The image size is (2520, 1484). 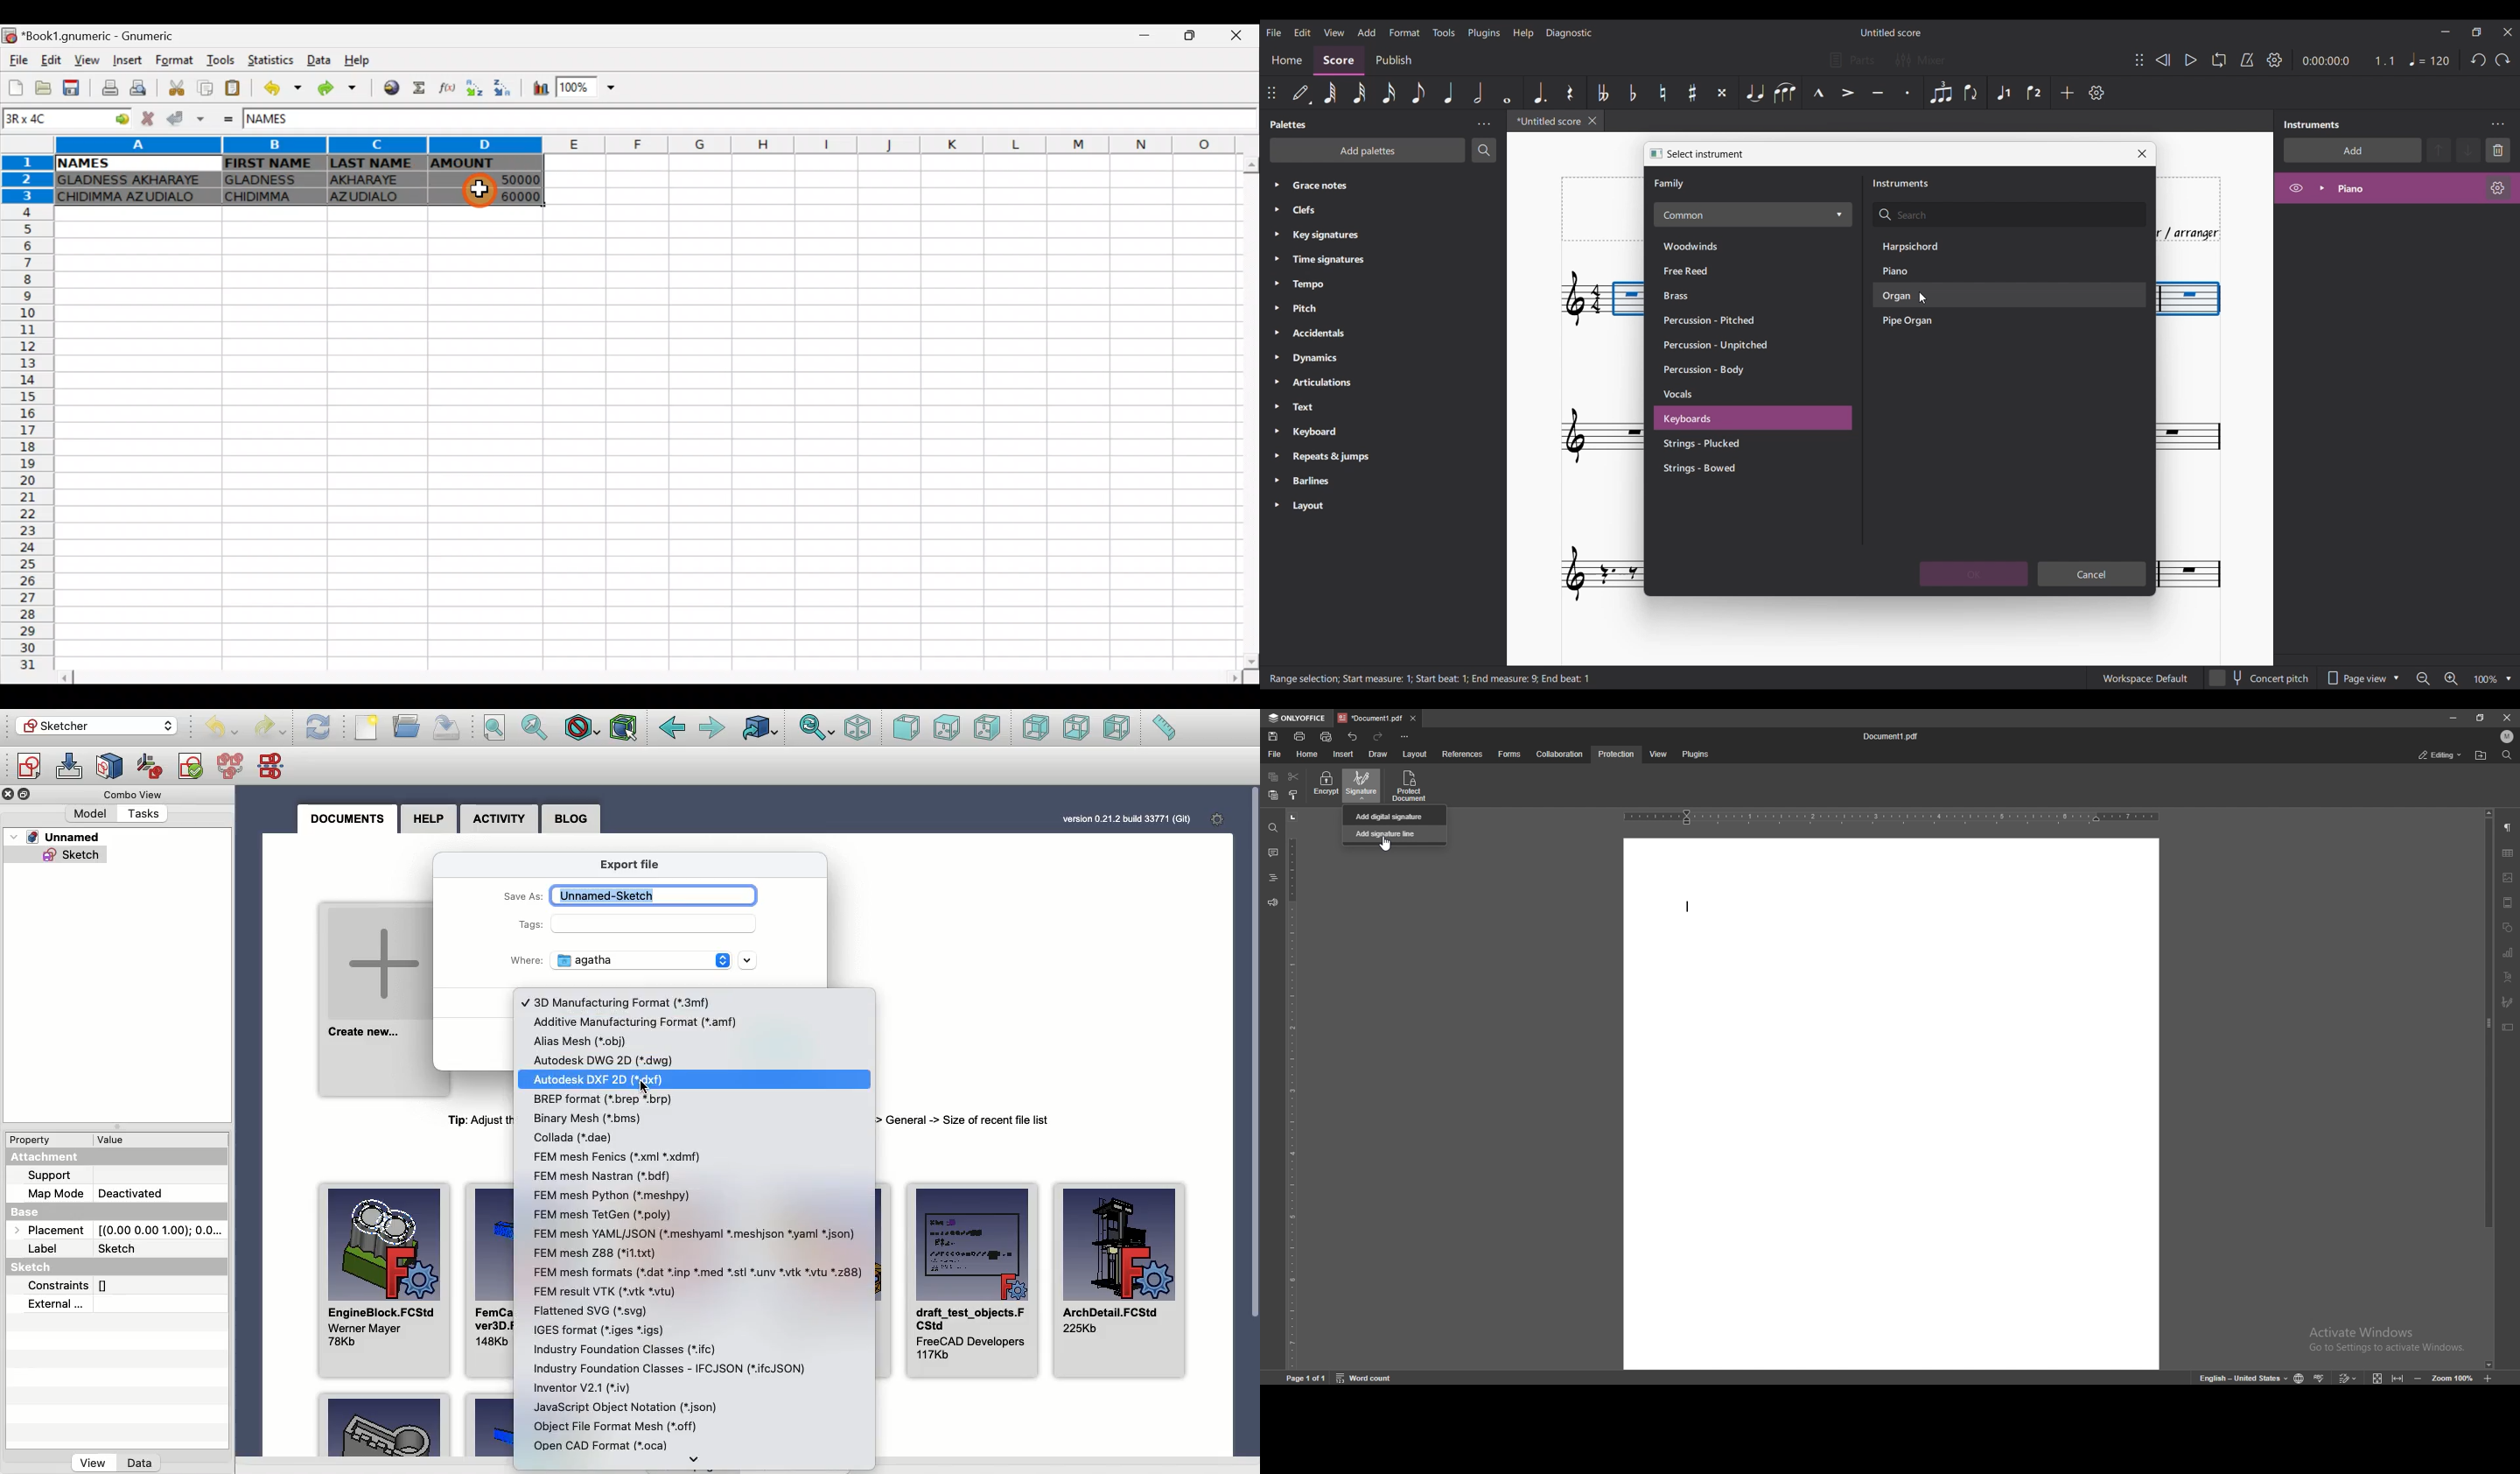 I want to click on Settings, so click(x=1217, y=820).